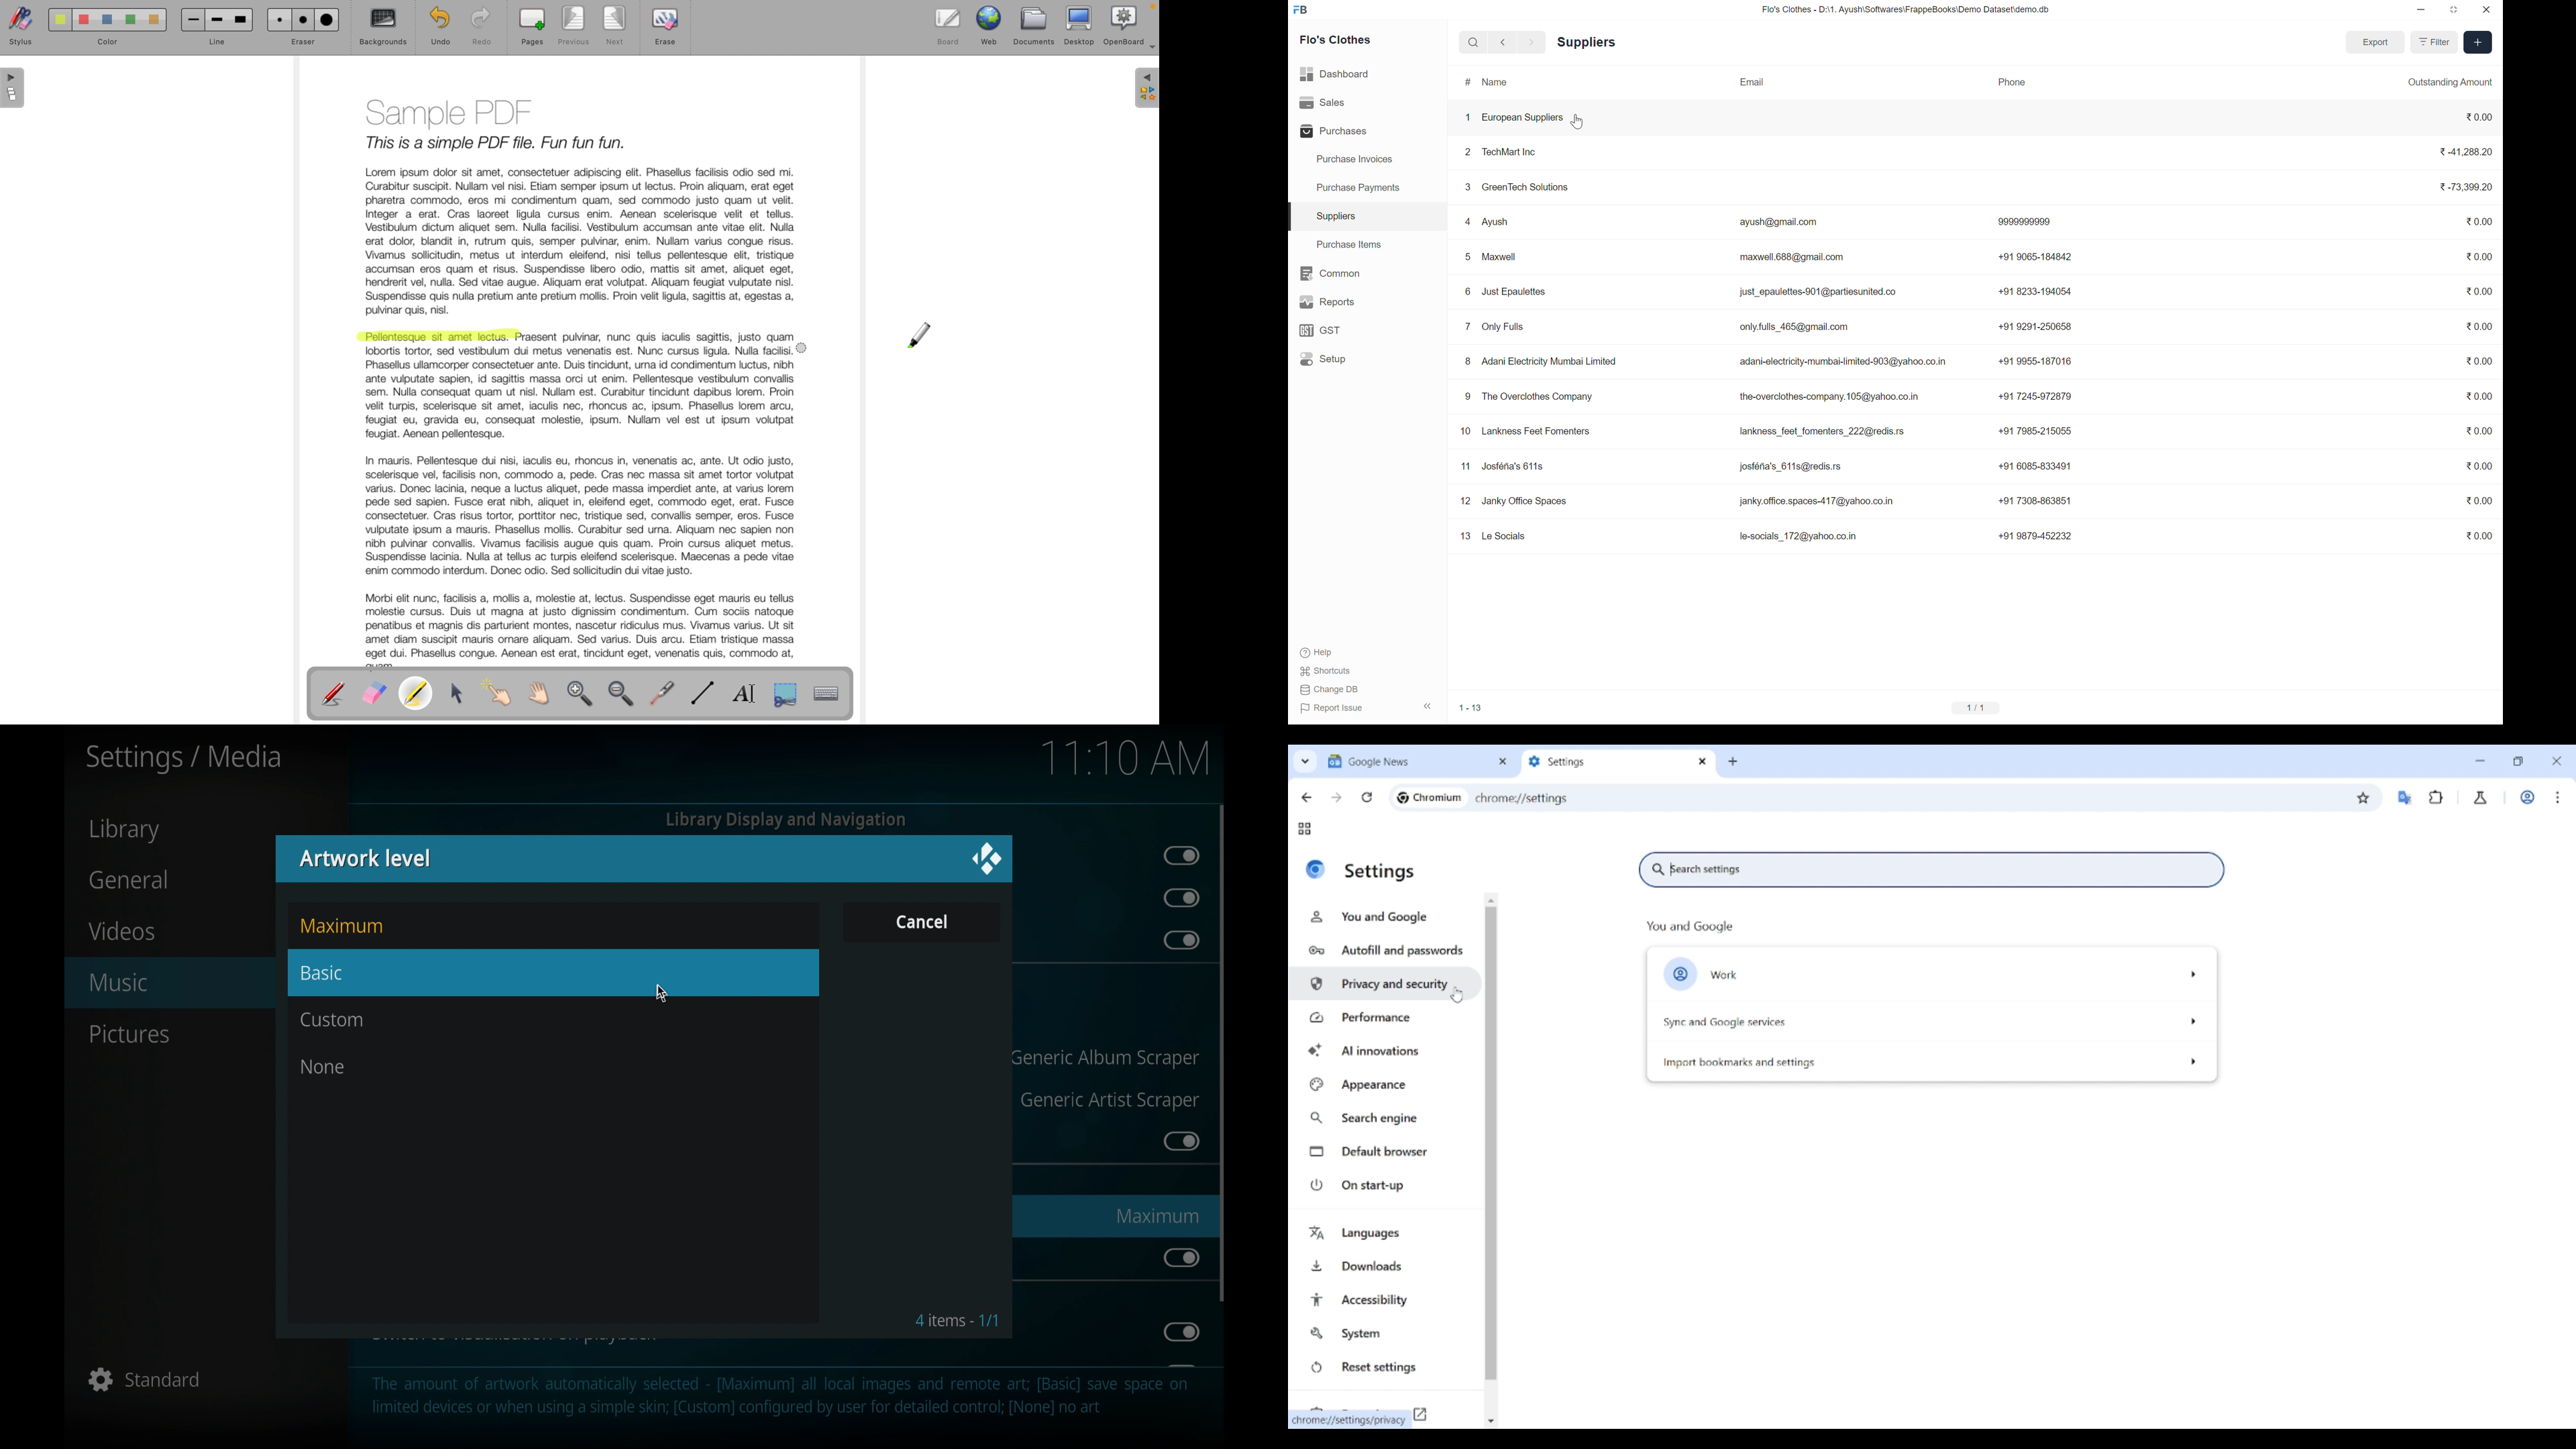 The width and height of the screenshot is (2576, 1456). Describe the element at coordinates (1181, 941) in the screenshot. I see `toggle button` at that location.